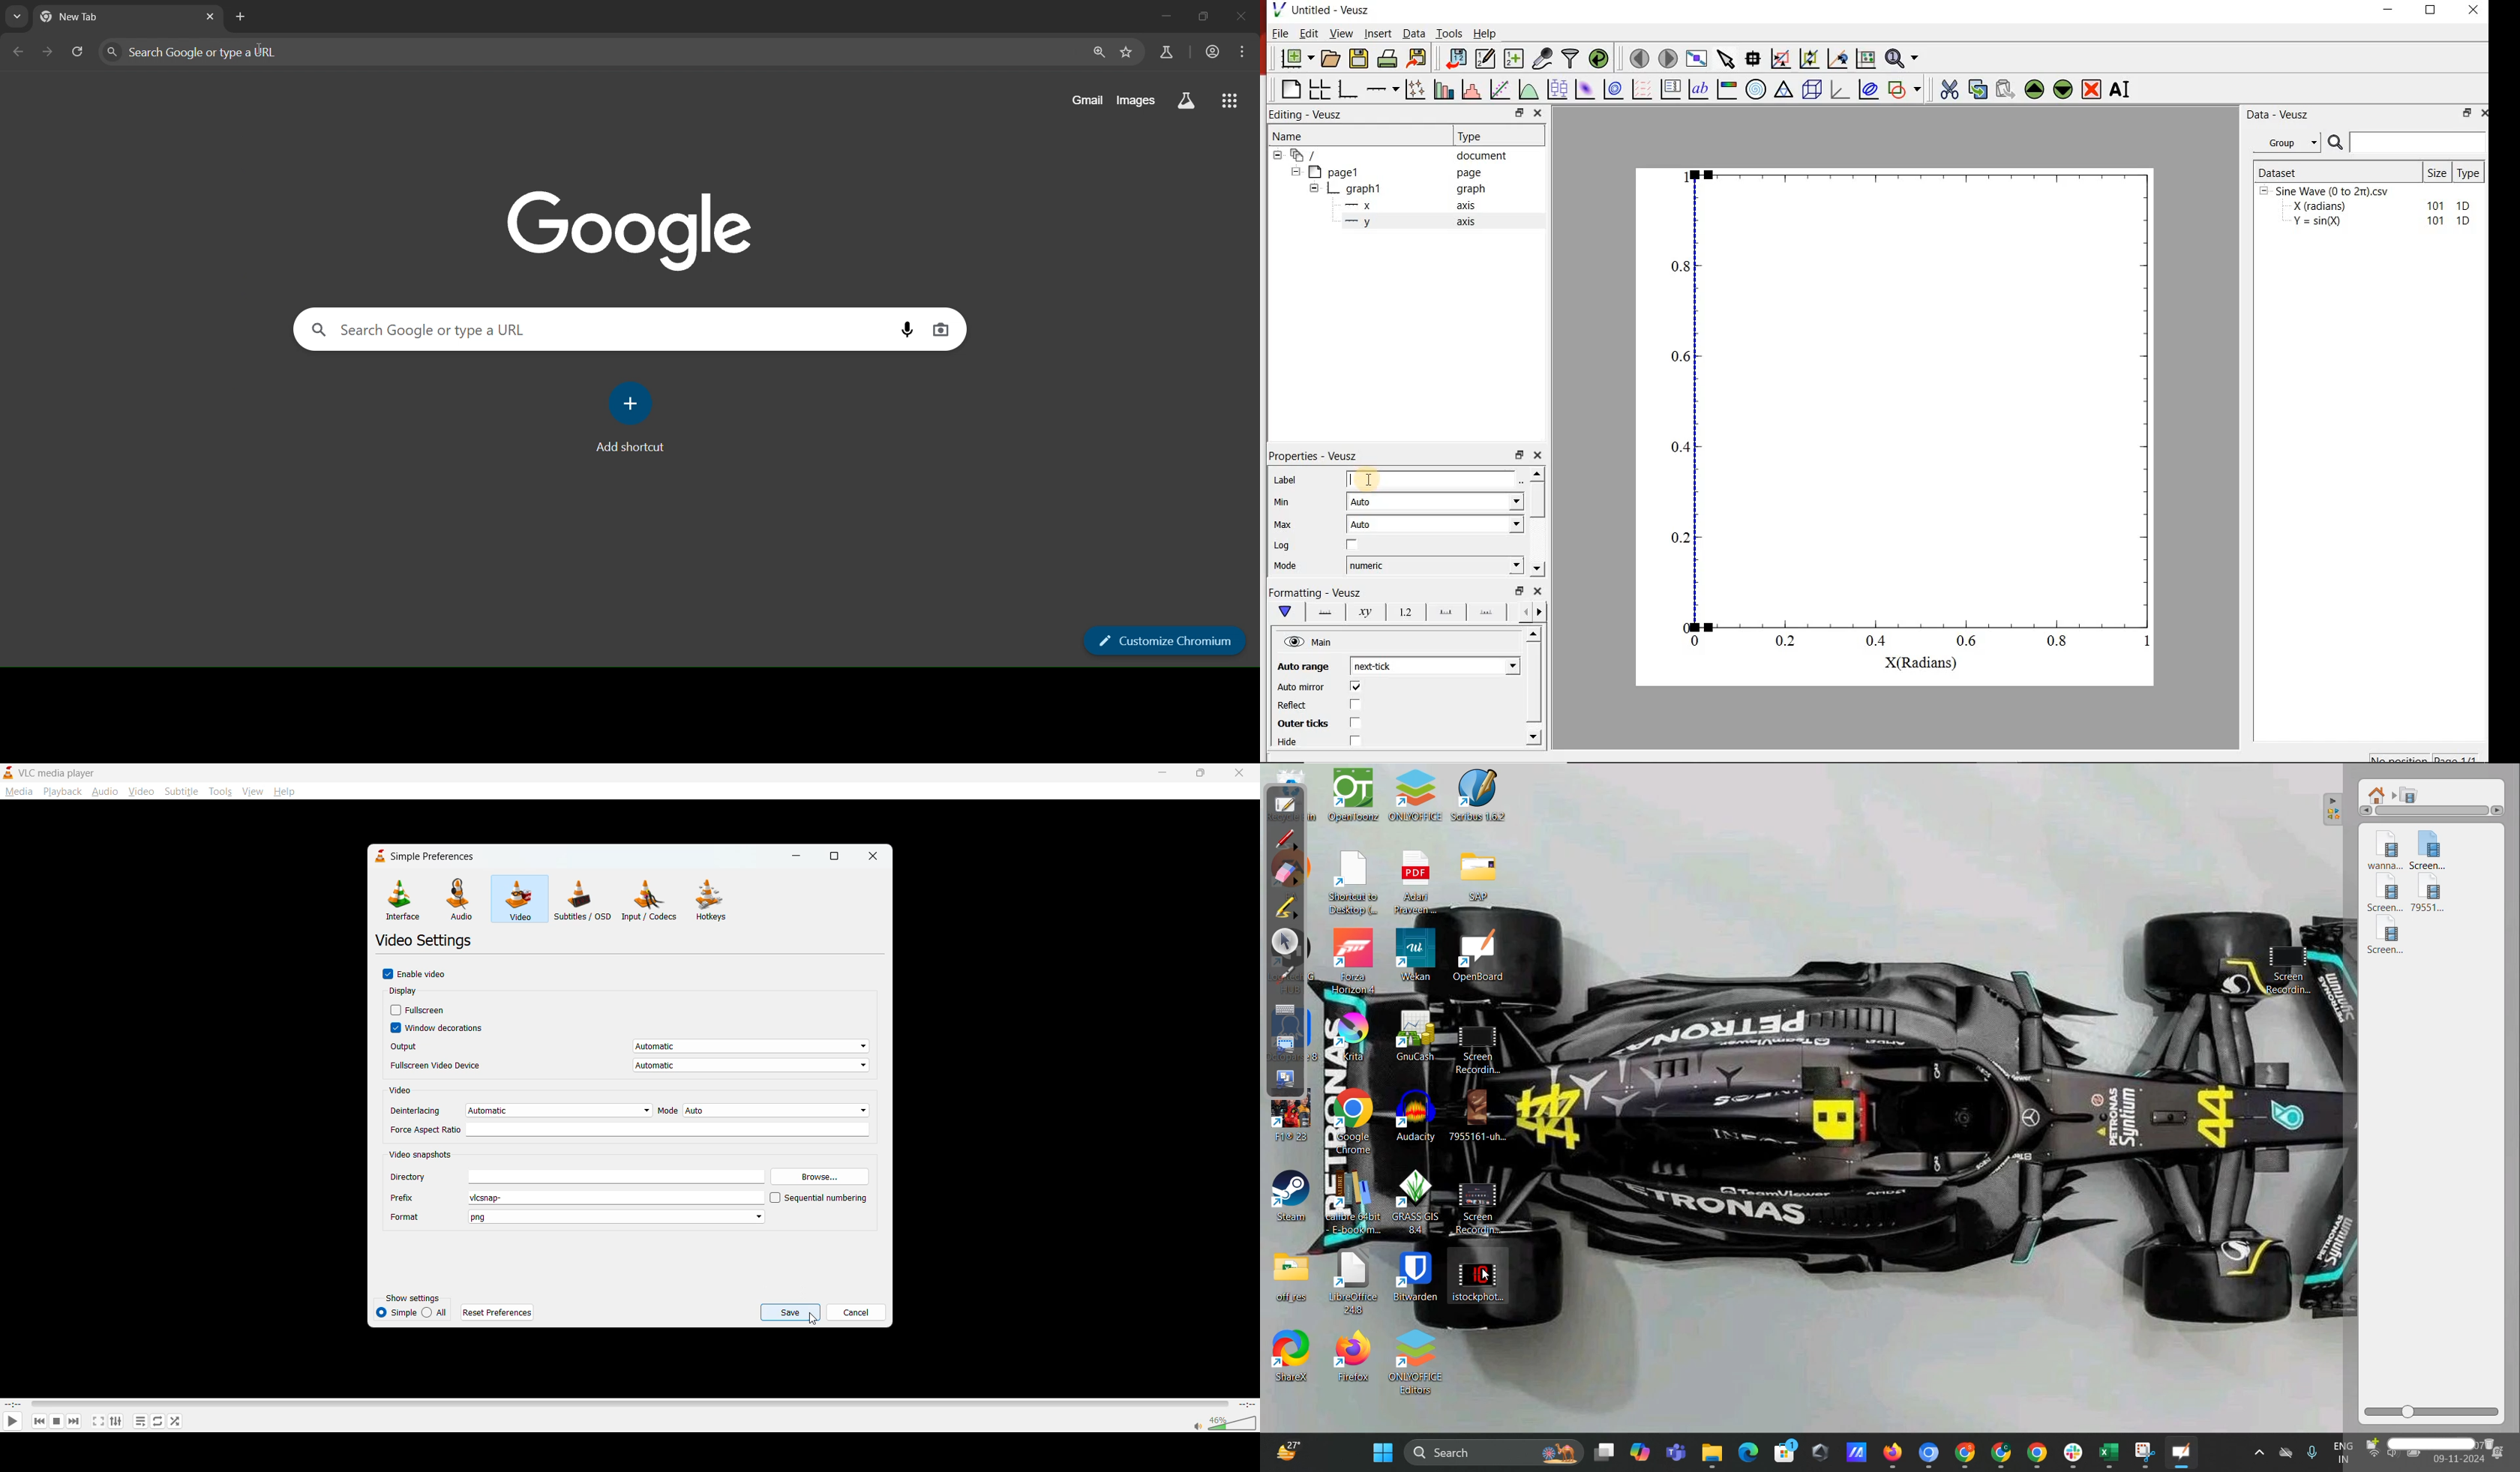 Image resolution: width=2520 pixels, height=1484 pixels. What do you see at coordinates (1315, 456) in the screenshot?
I see `Properties - Veusz` at bounding box center [1315, 456].